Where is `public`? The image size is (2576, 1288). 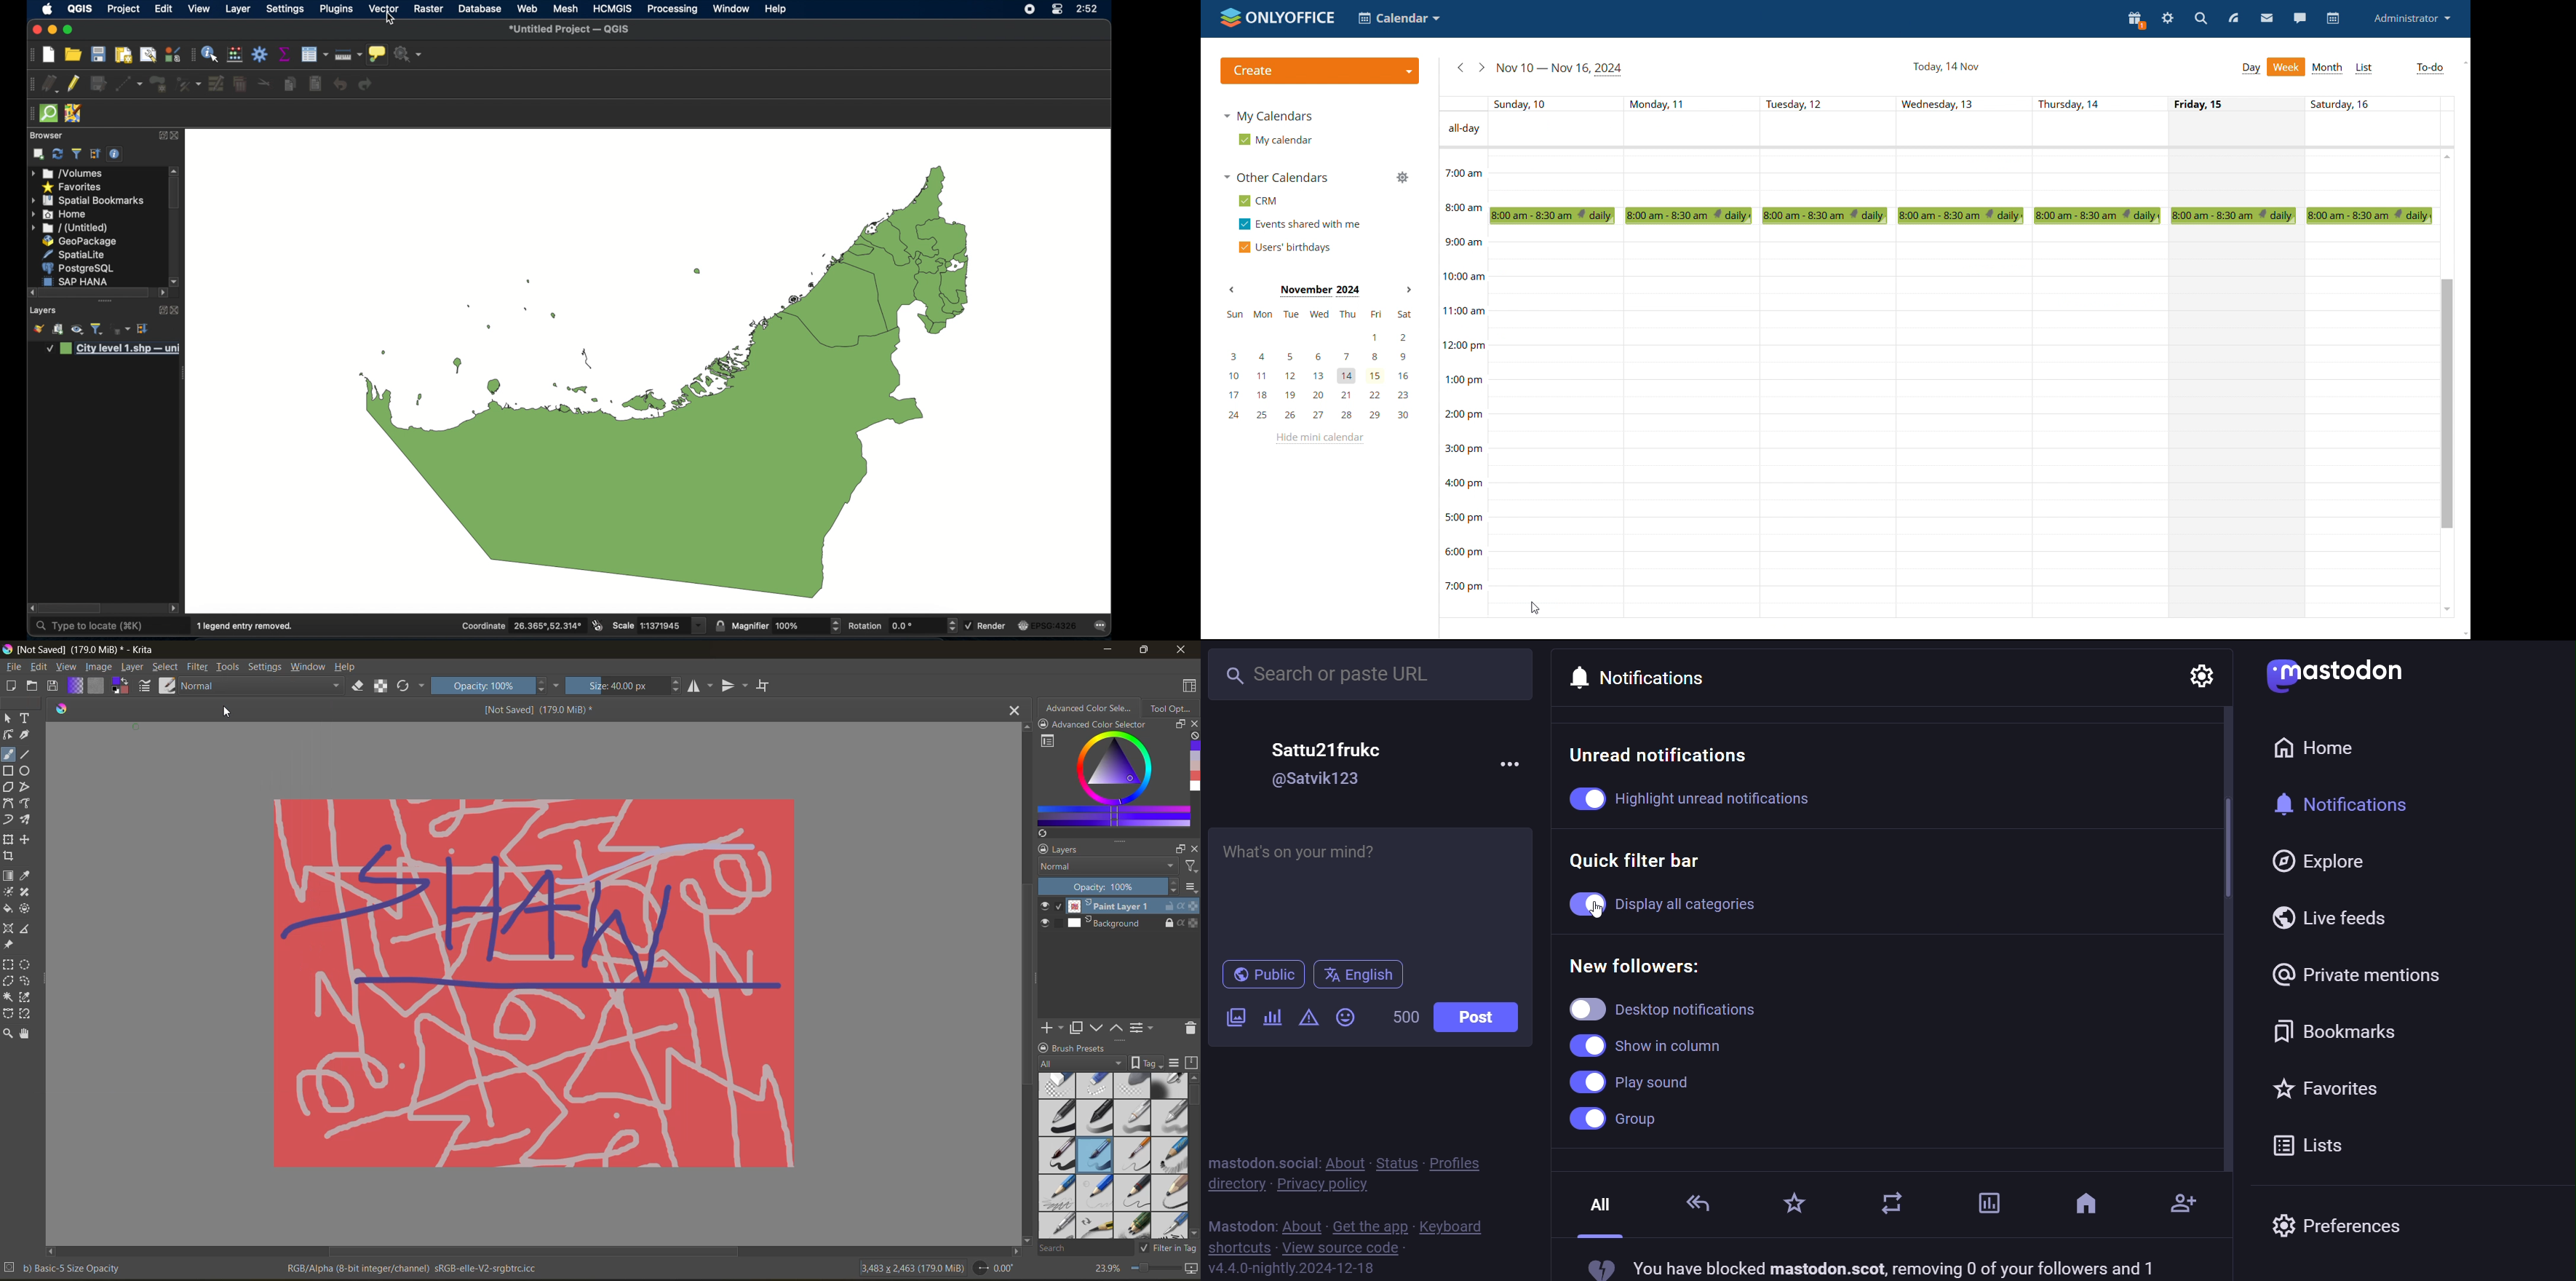
public is located at coordinates (1260, 975).